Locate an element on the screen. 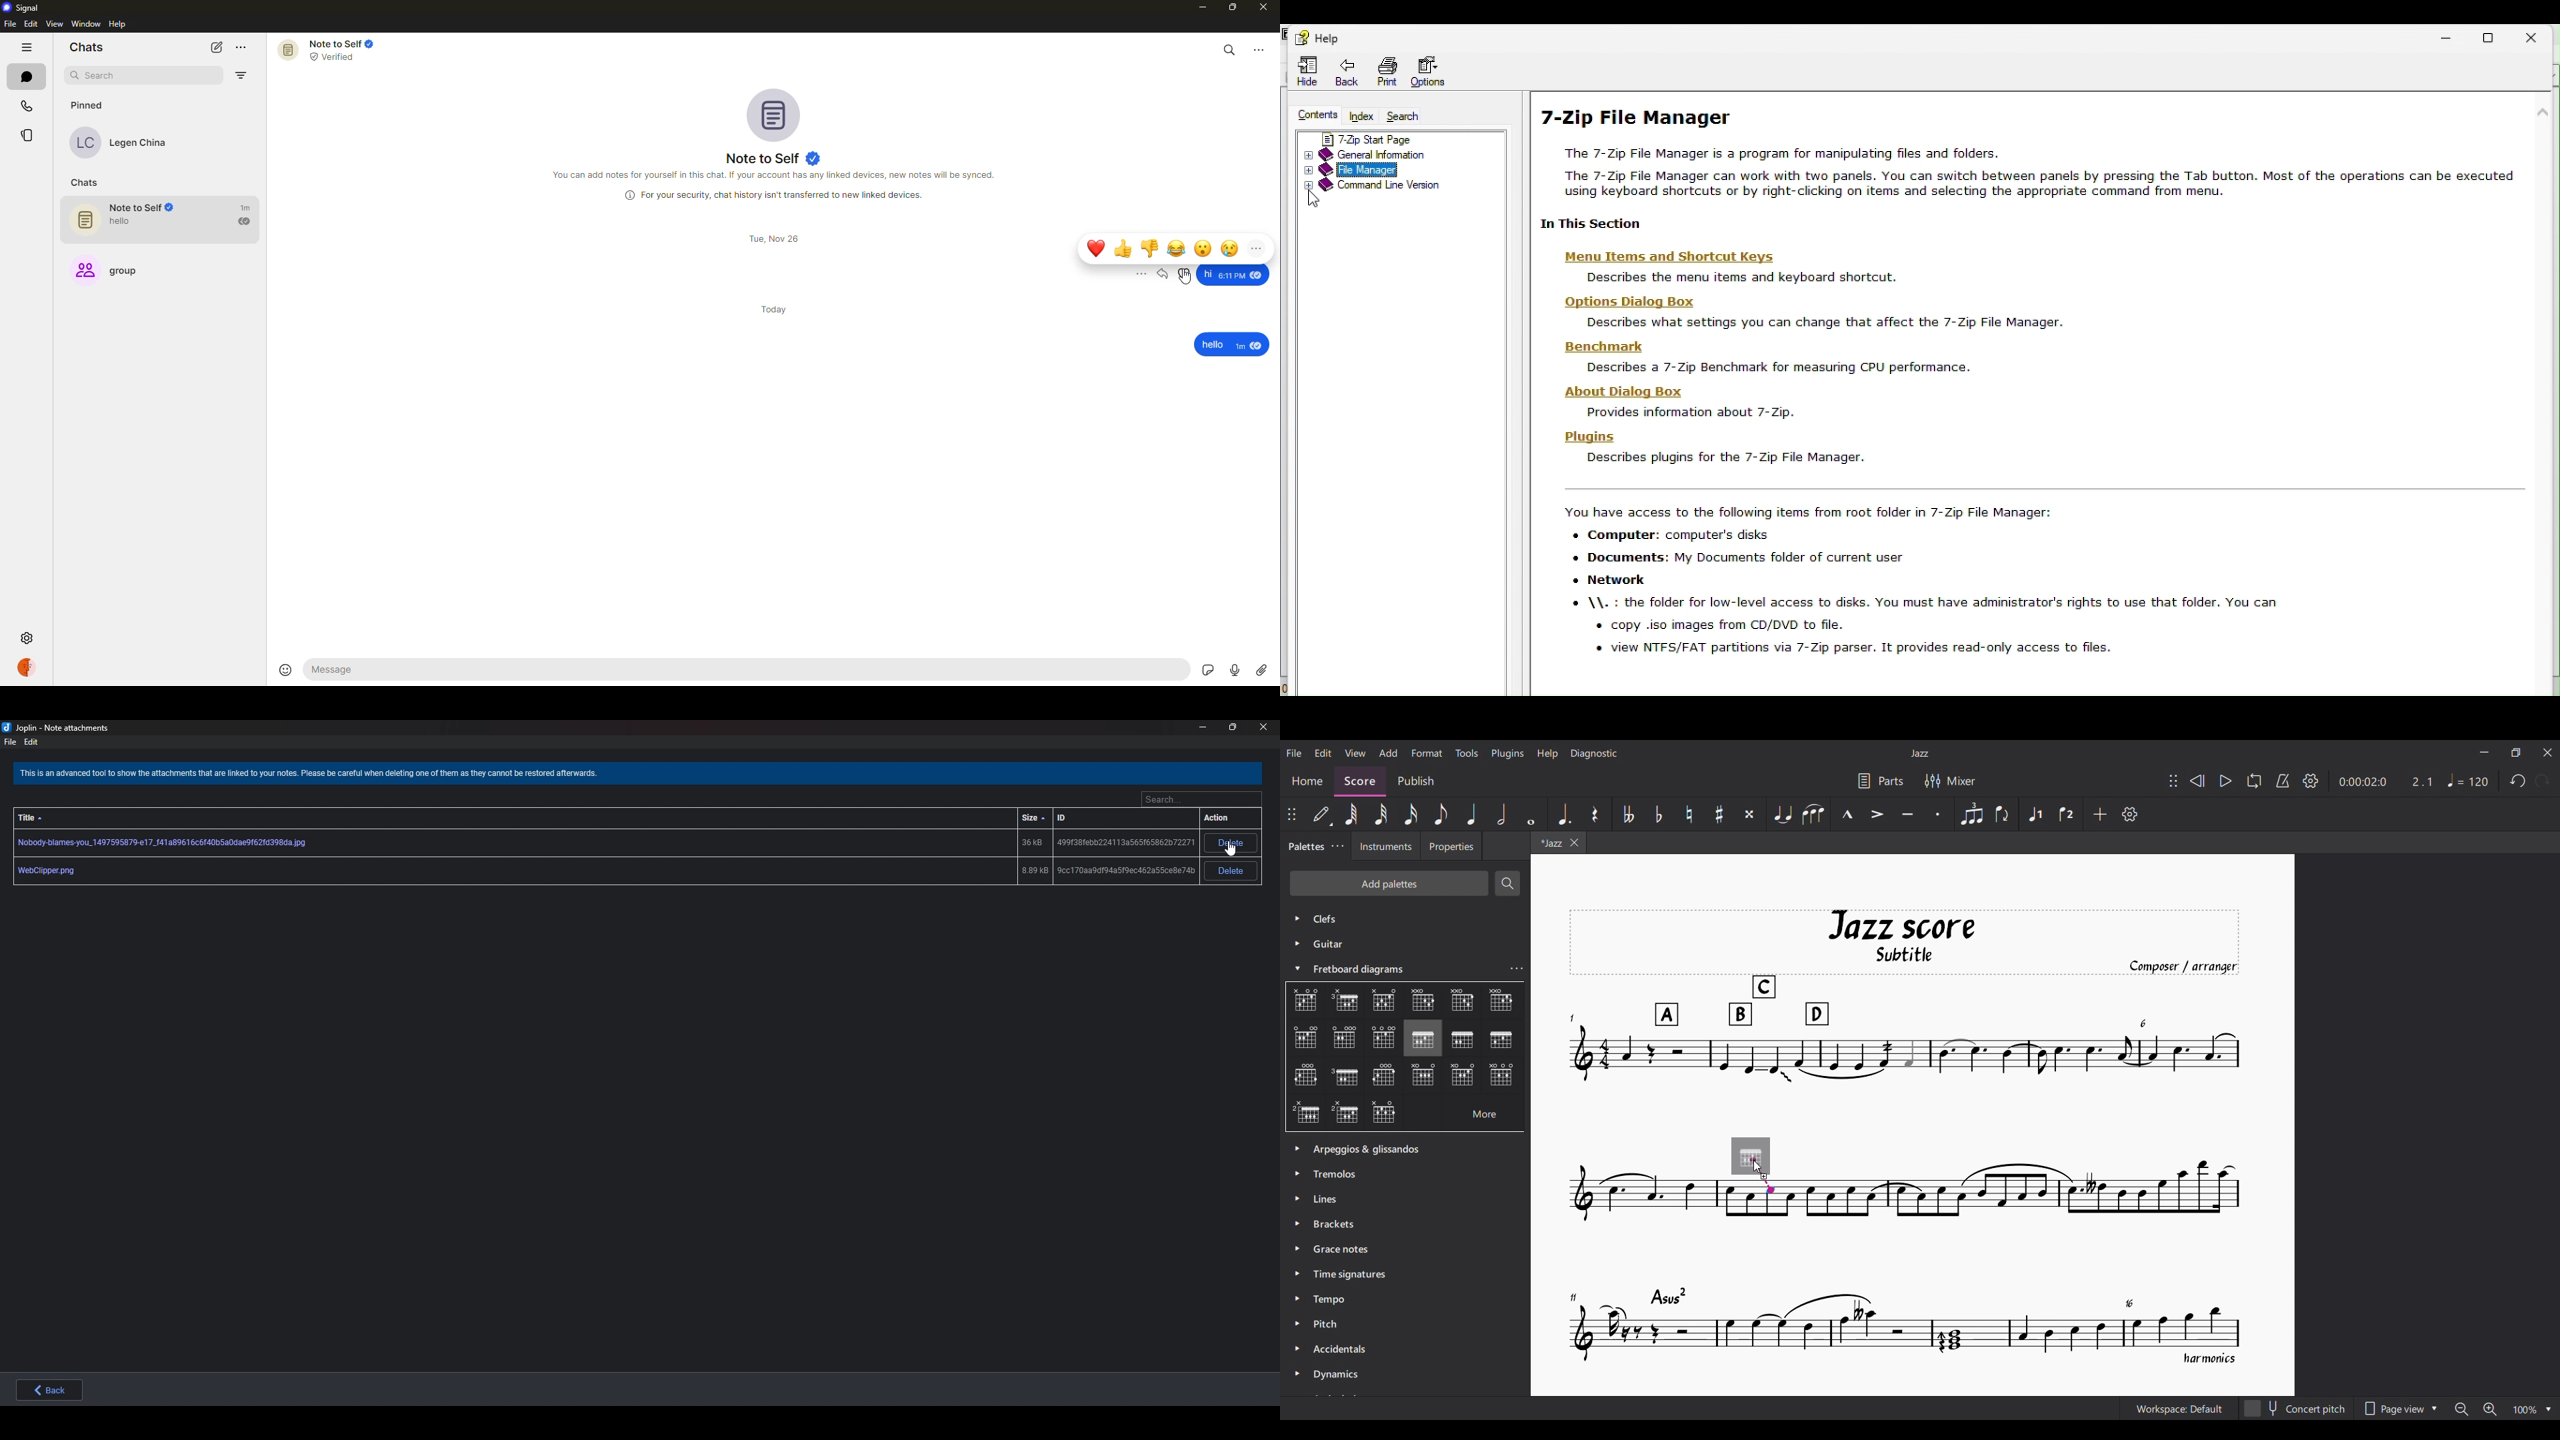 Image resolution: width=2576 pixels, height=1456 pixels. Dynamics is located at coordinates (1355, 1375).